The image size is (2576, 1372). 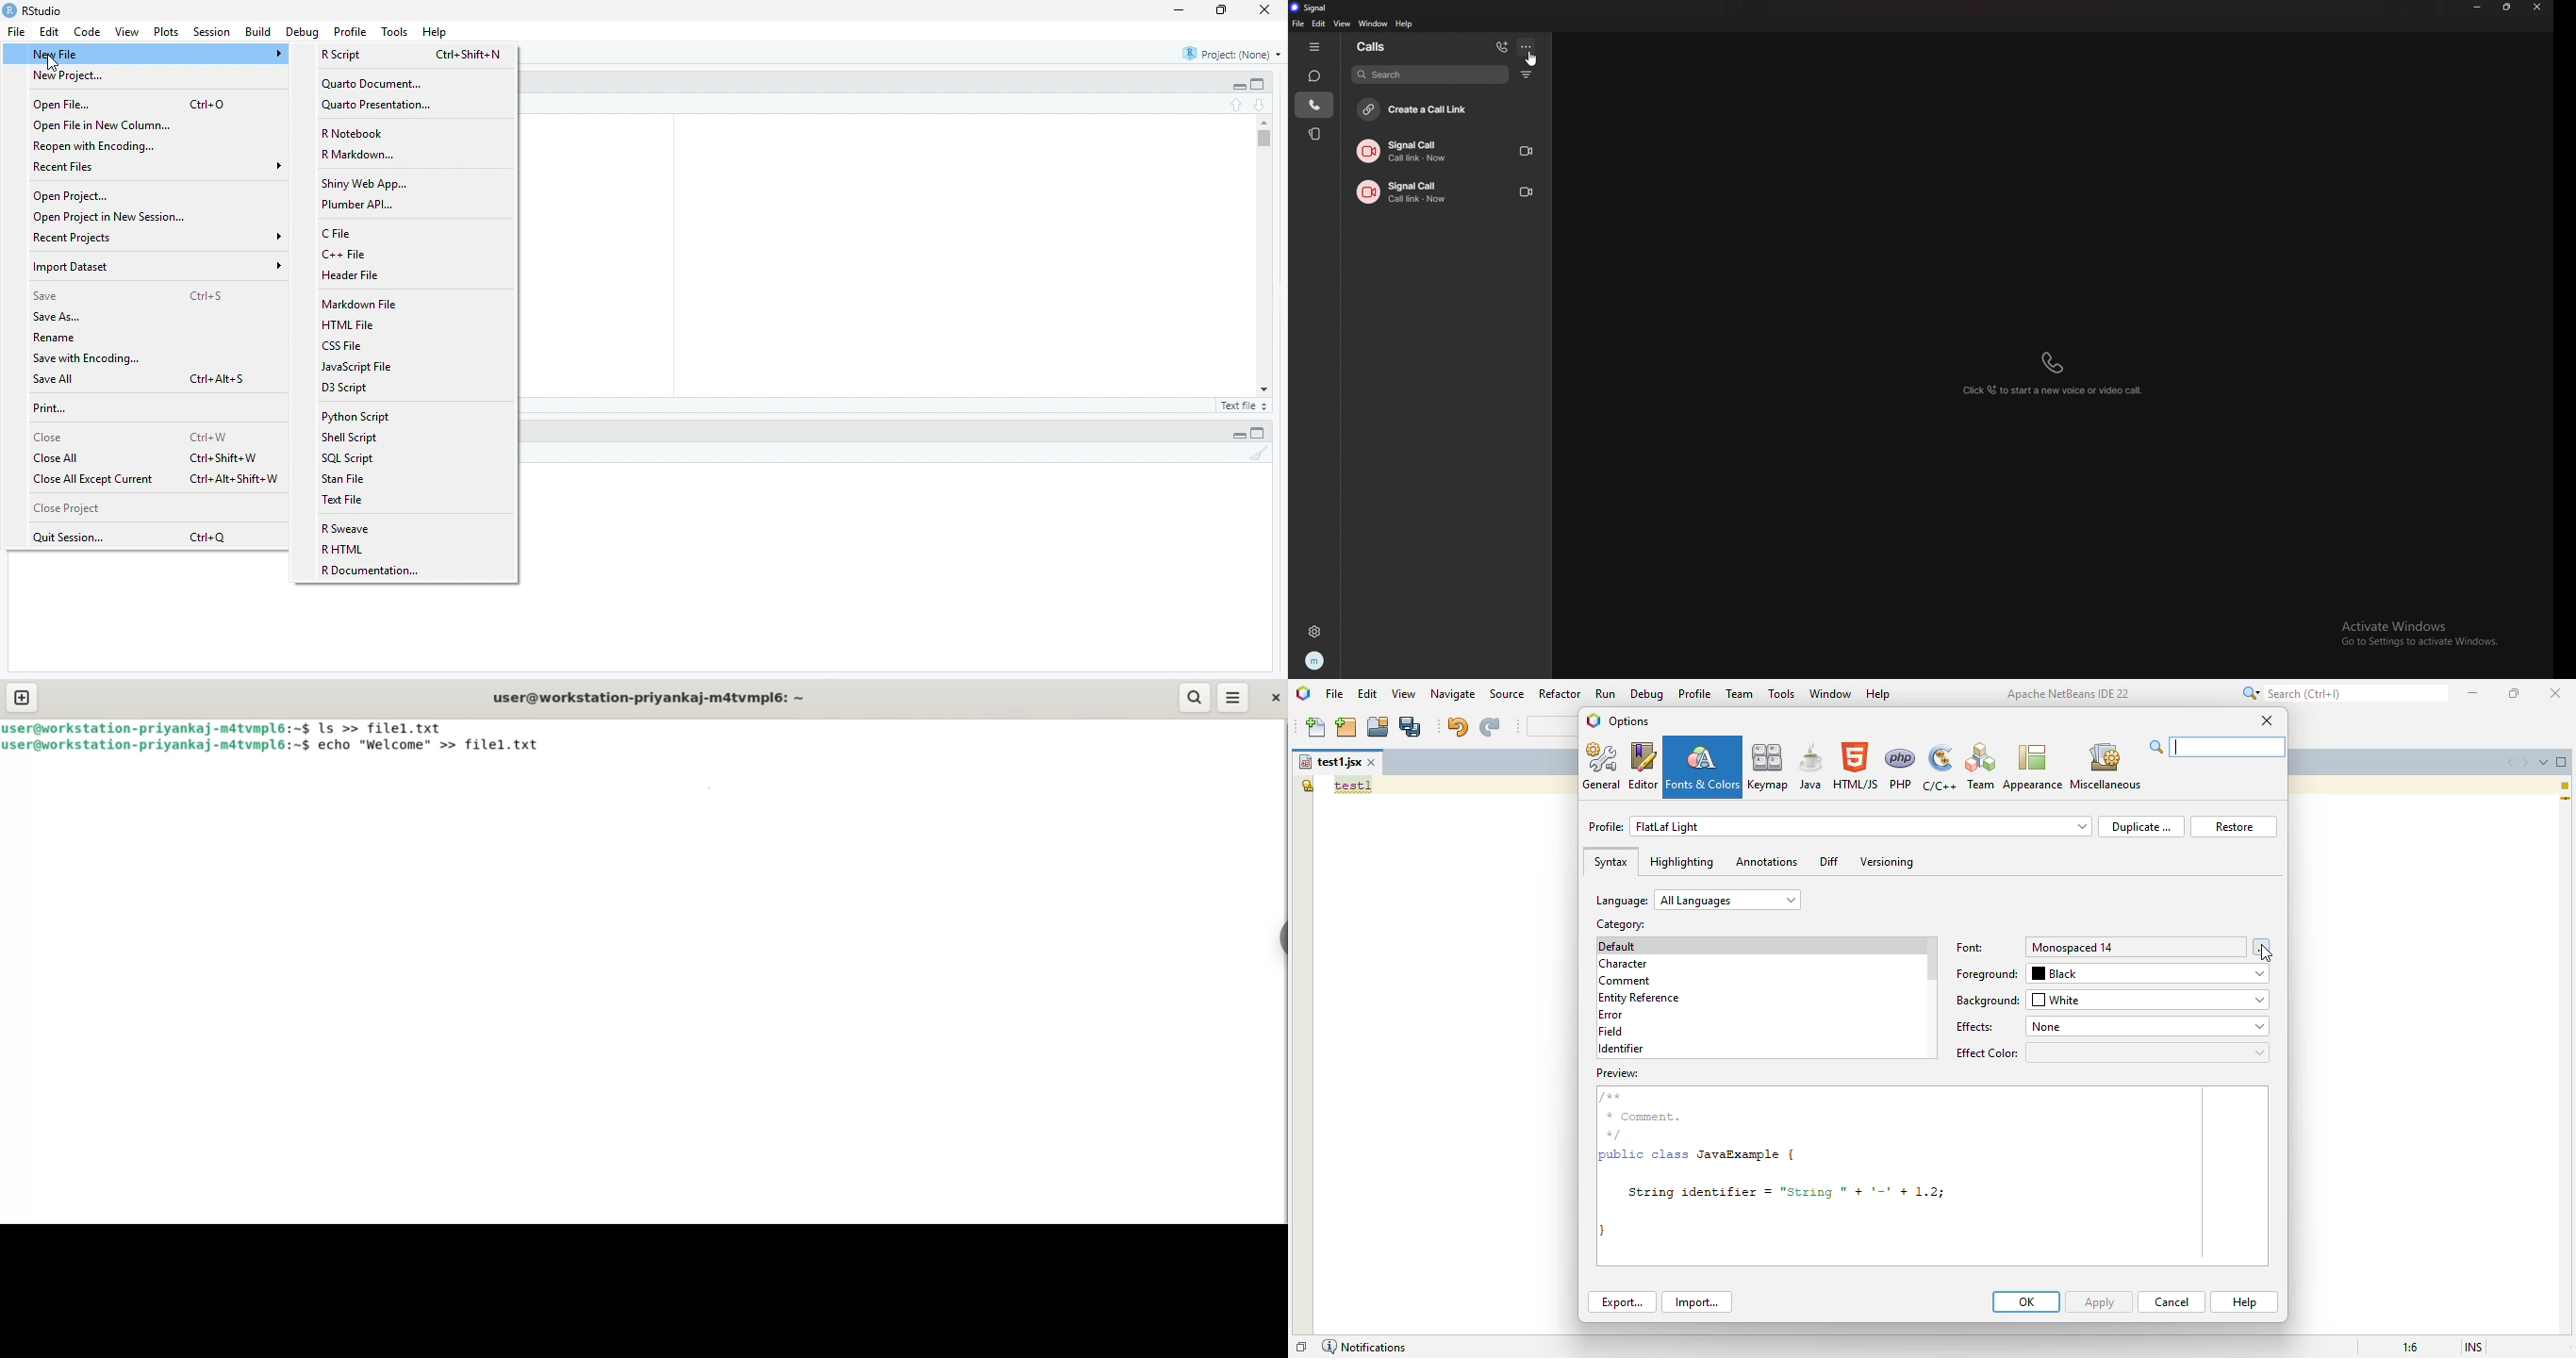 What do you see at coordinates (1265, 255) in the screenshot?
I see `scrollbar` at bounding box center [1265, 255].